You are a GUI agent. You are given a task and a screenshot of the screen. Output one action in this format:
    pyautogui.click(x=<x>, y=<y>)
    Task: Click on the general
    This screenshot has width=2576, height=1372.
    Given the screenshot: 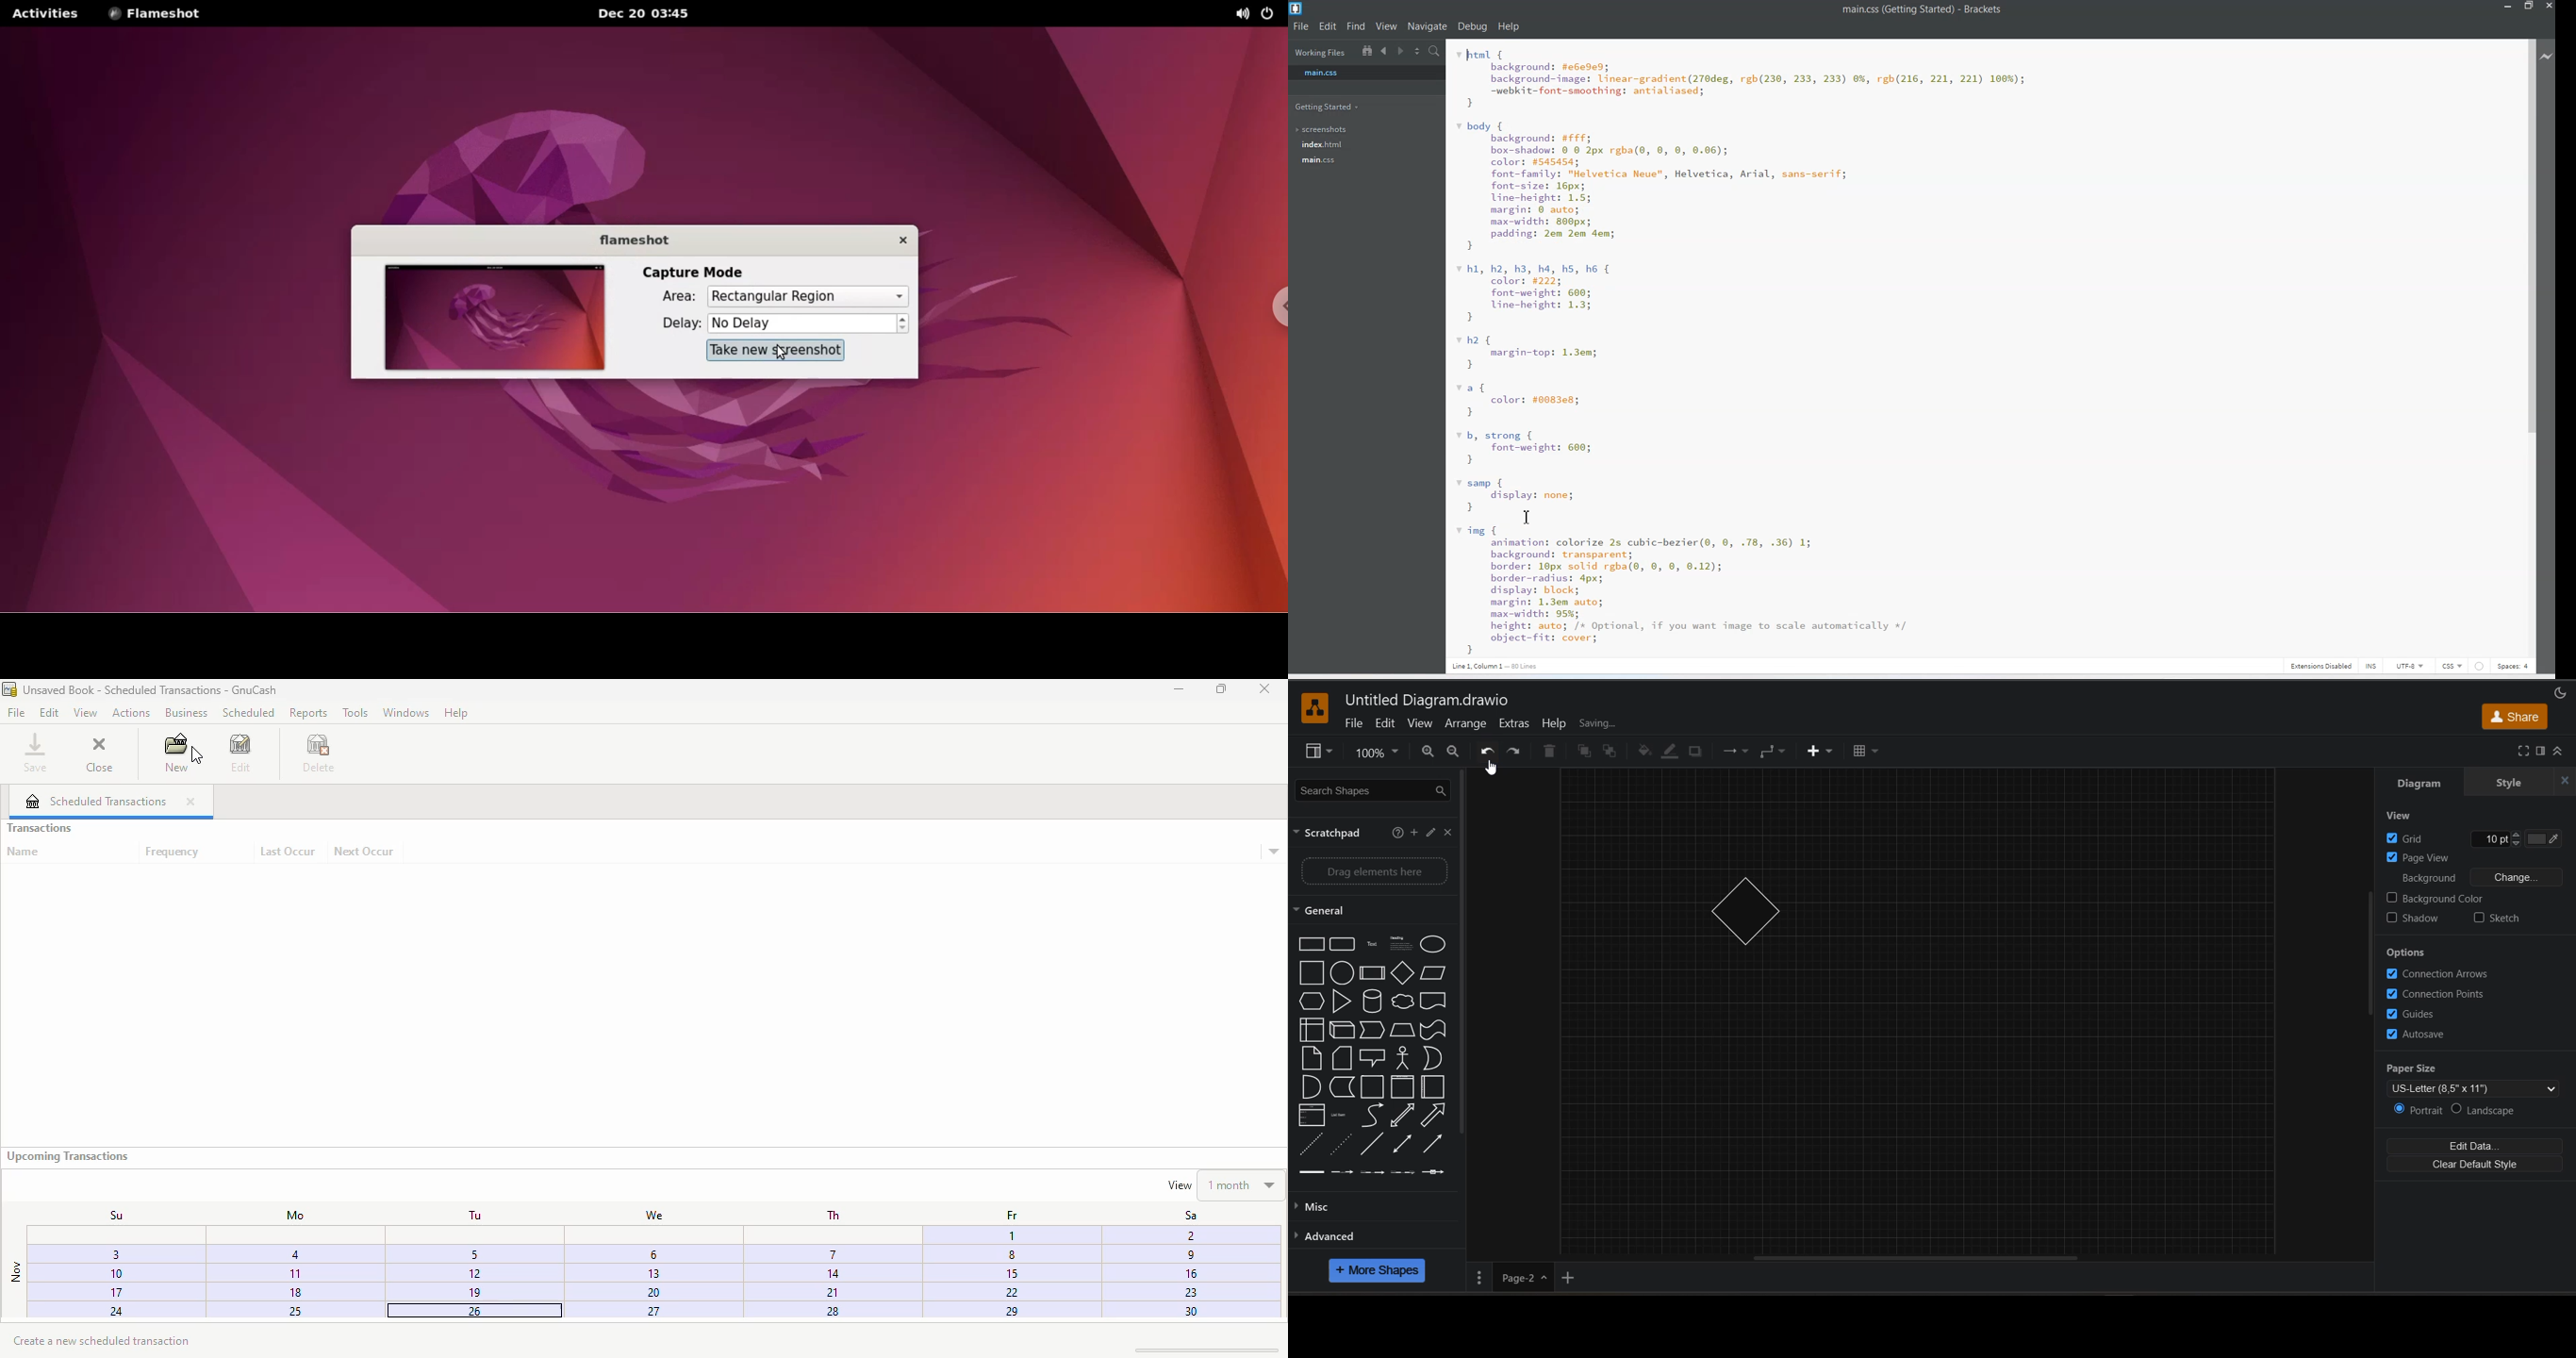 What is the action you would take?
    pyautogui.click(x=1331, y=910)
    